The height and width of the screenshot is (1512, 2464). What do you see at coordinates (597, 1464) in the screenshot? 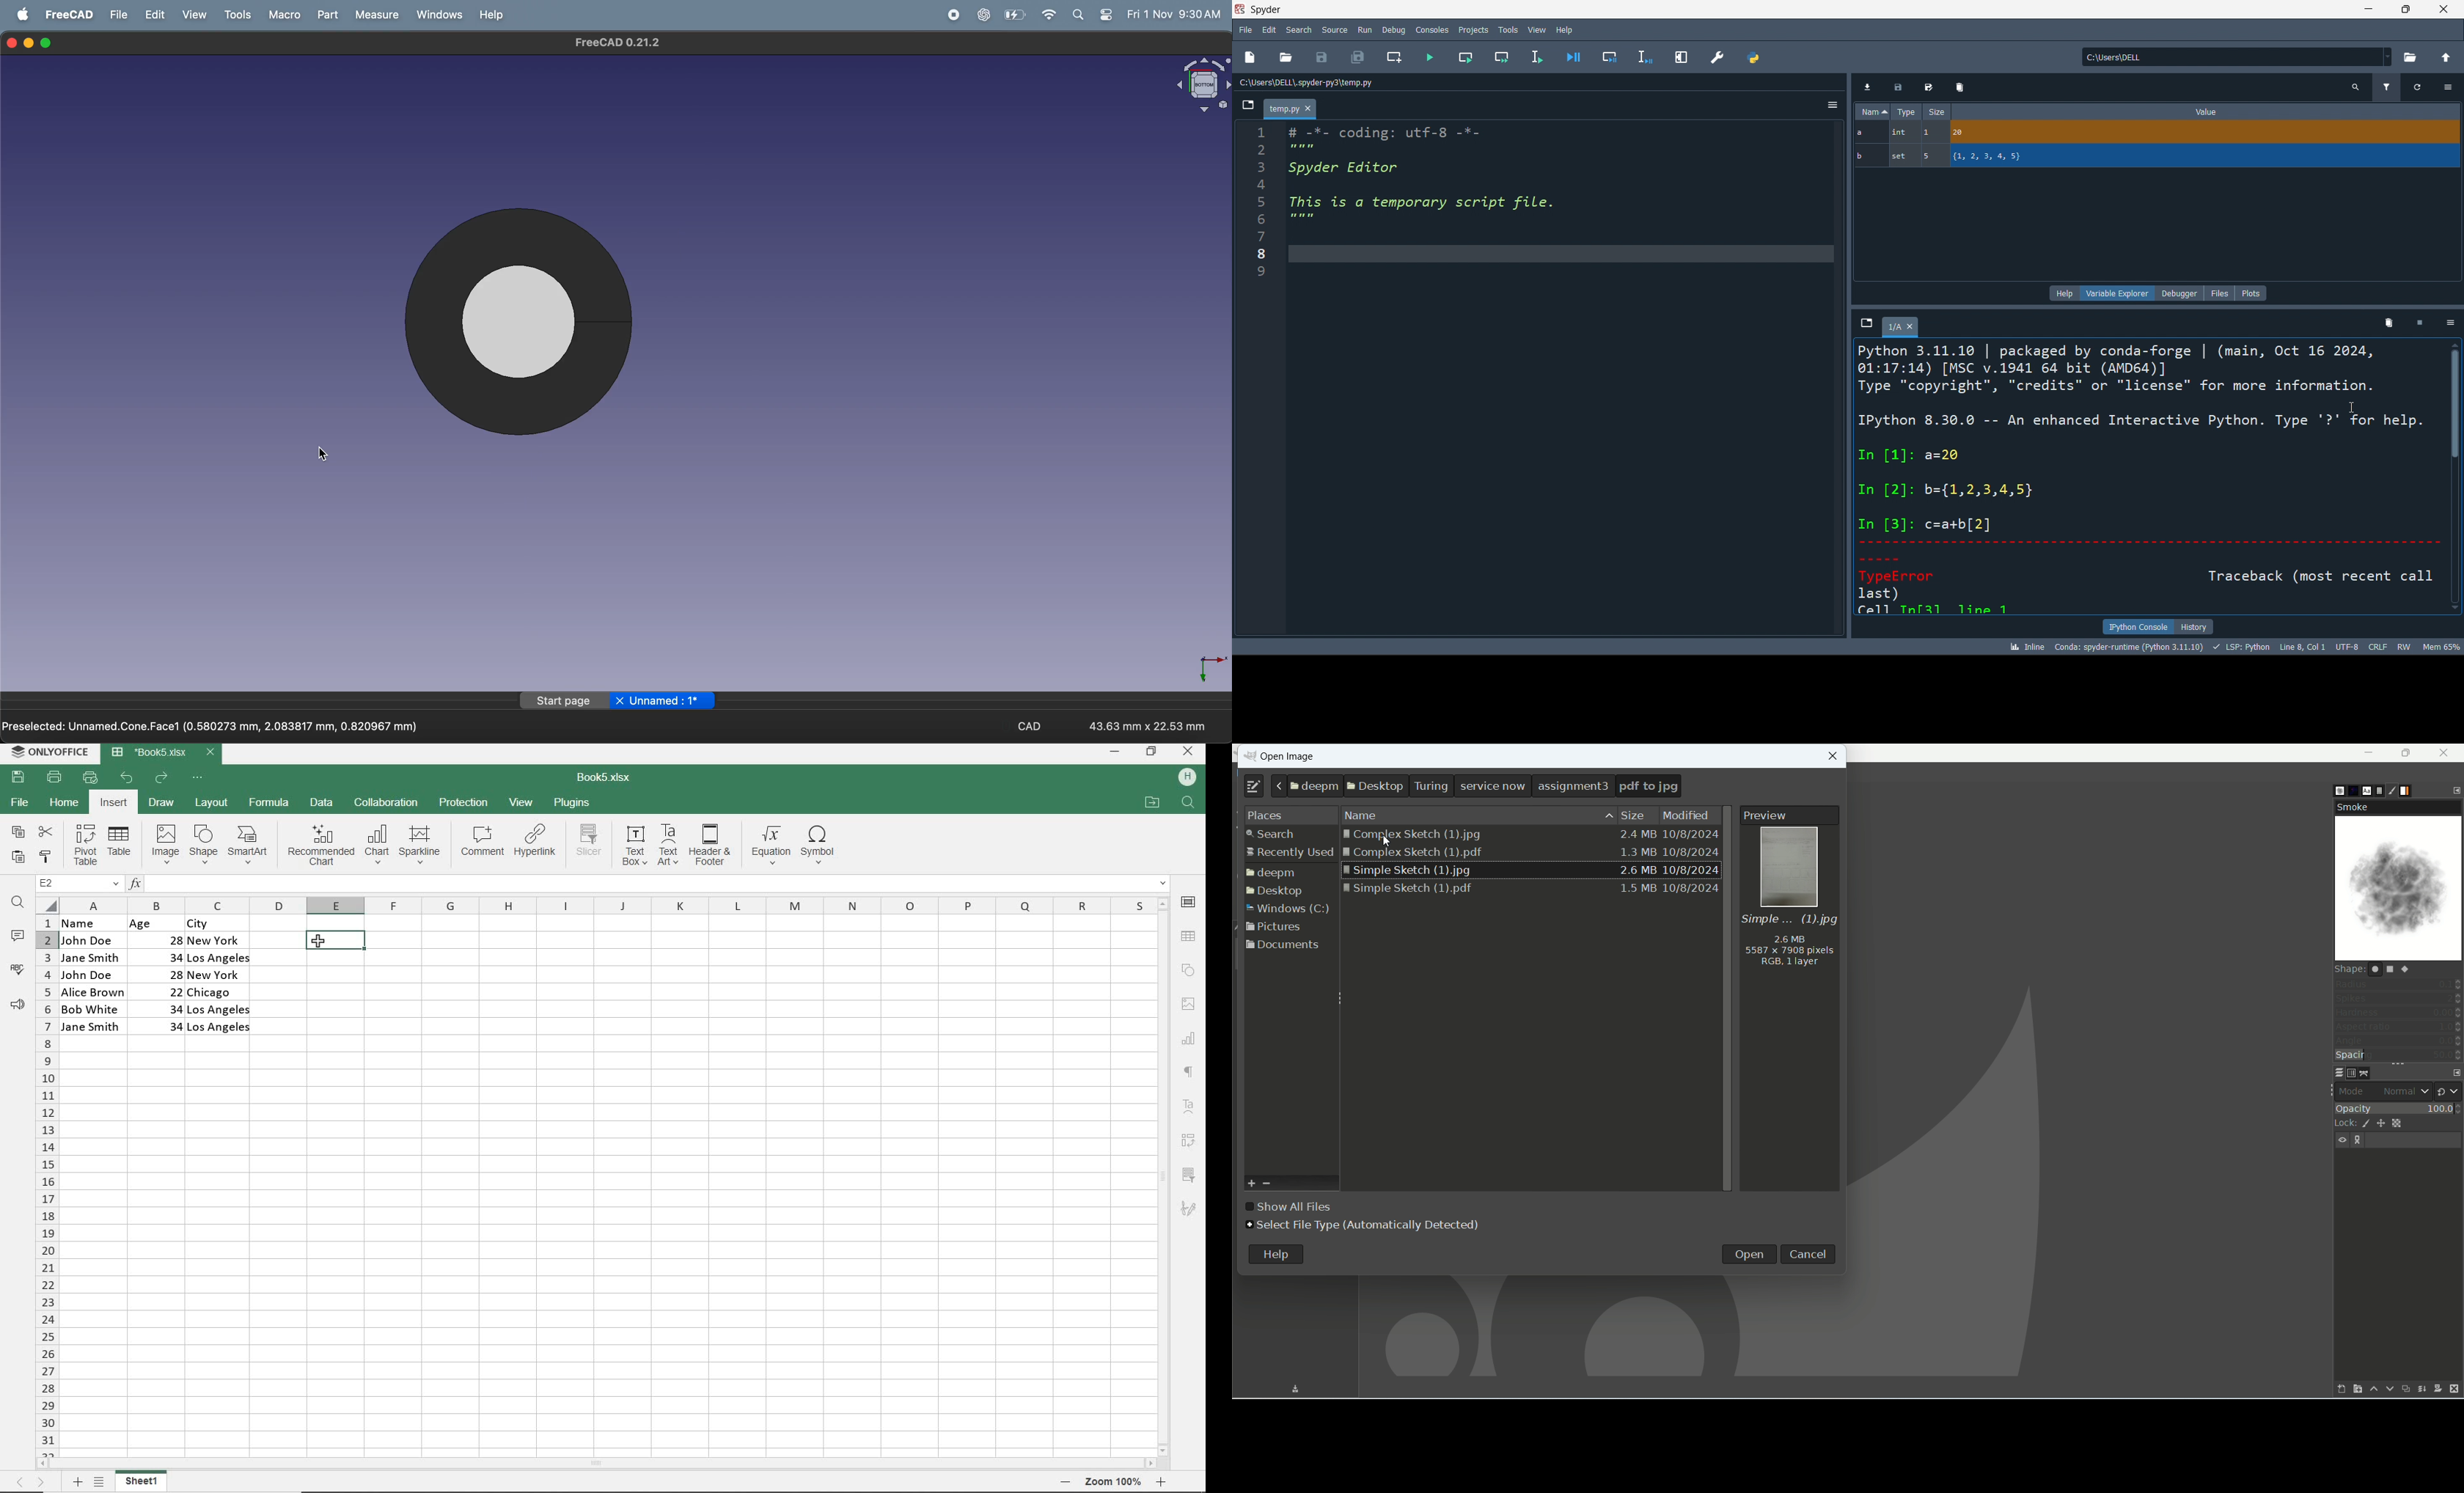
I see `SCROLLBAR` at bounding box center [597, 1464].